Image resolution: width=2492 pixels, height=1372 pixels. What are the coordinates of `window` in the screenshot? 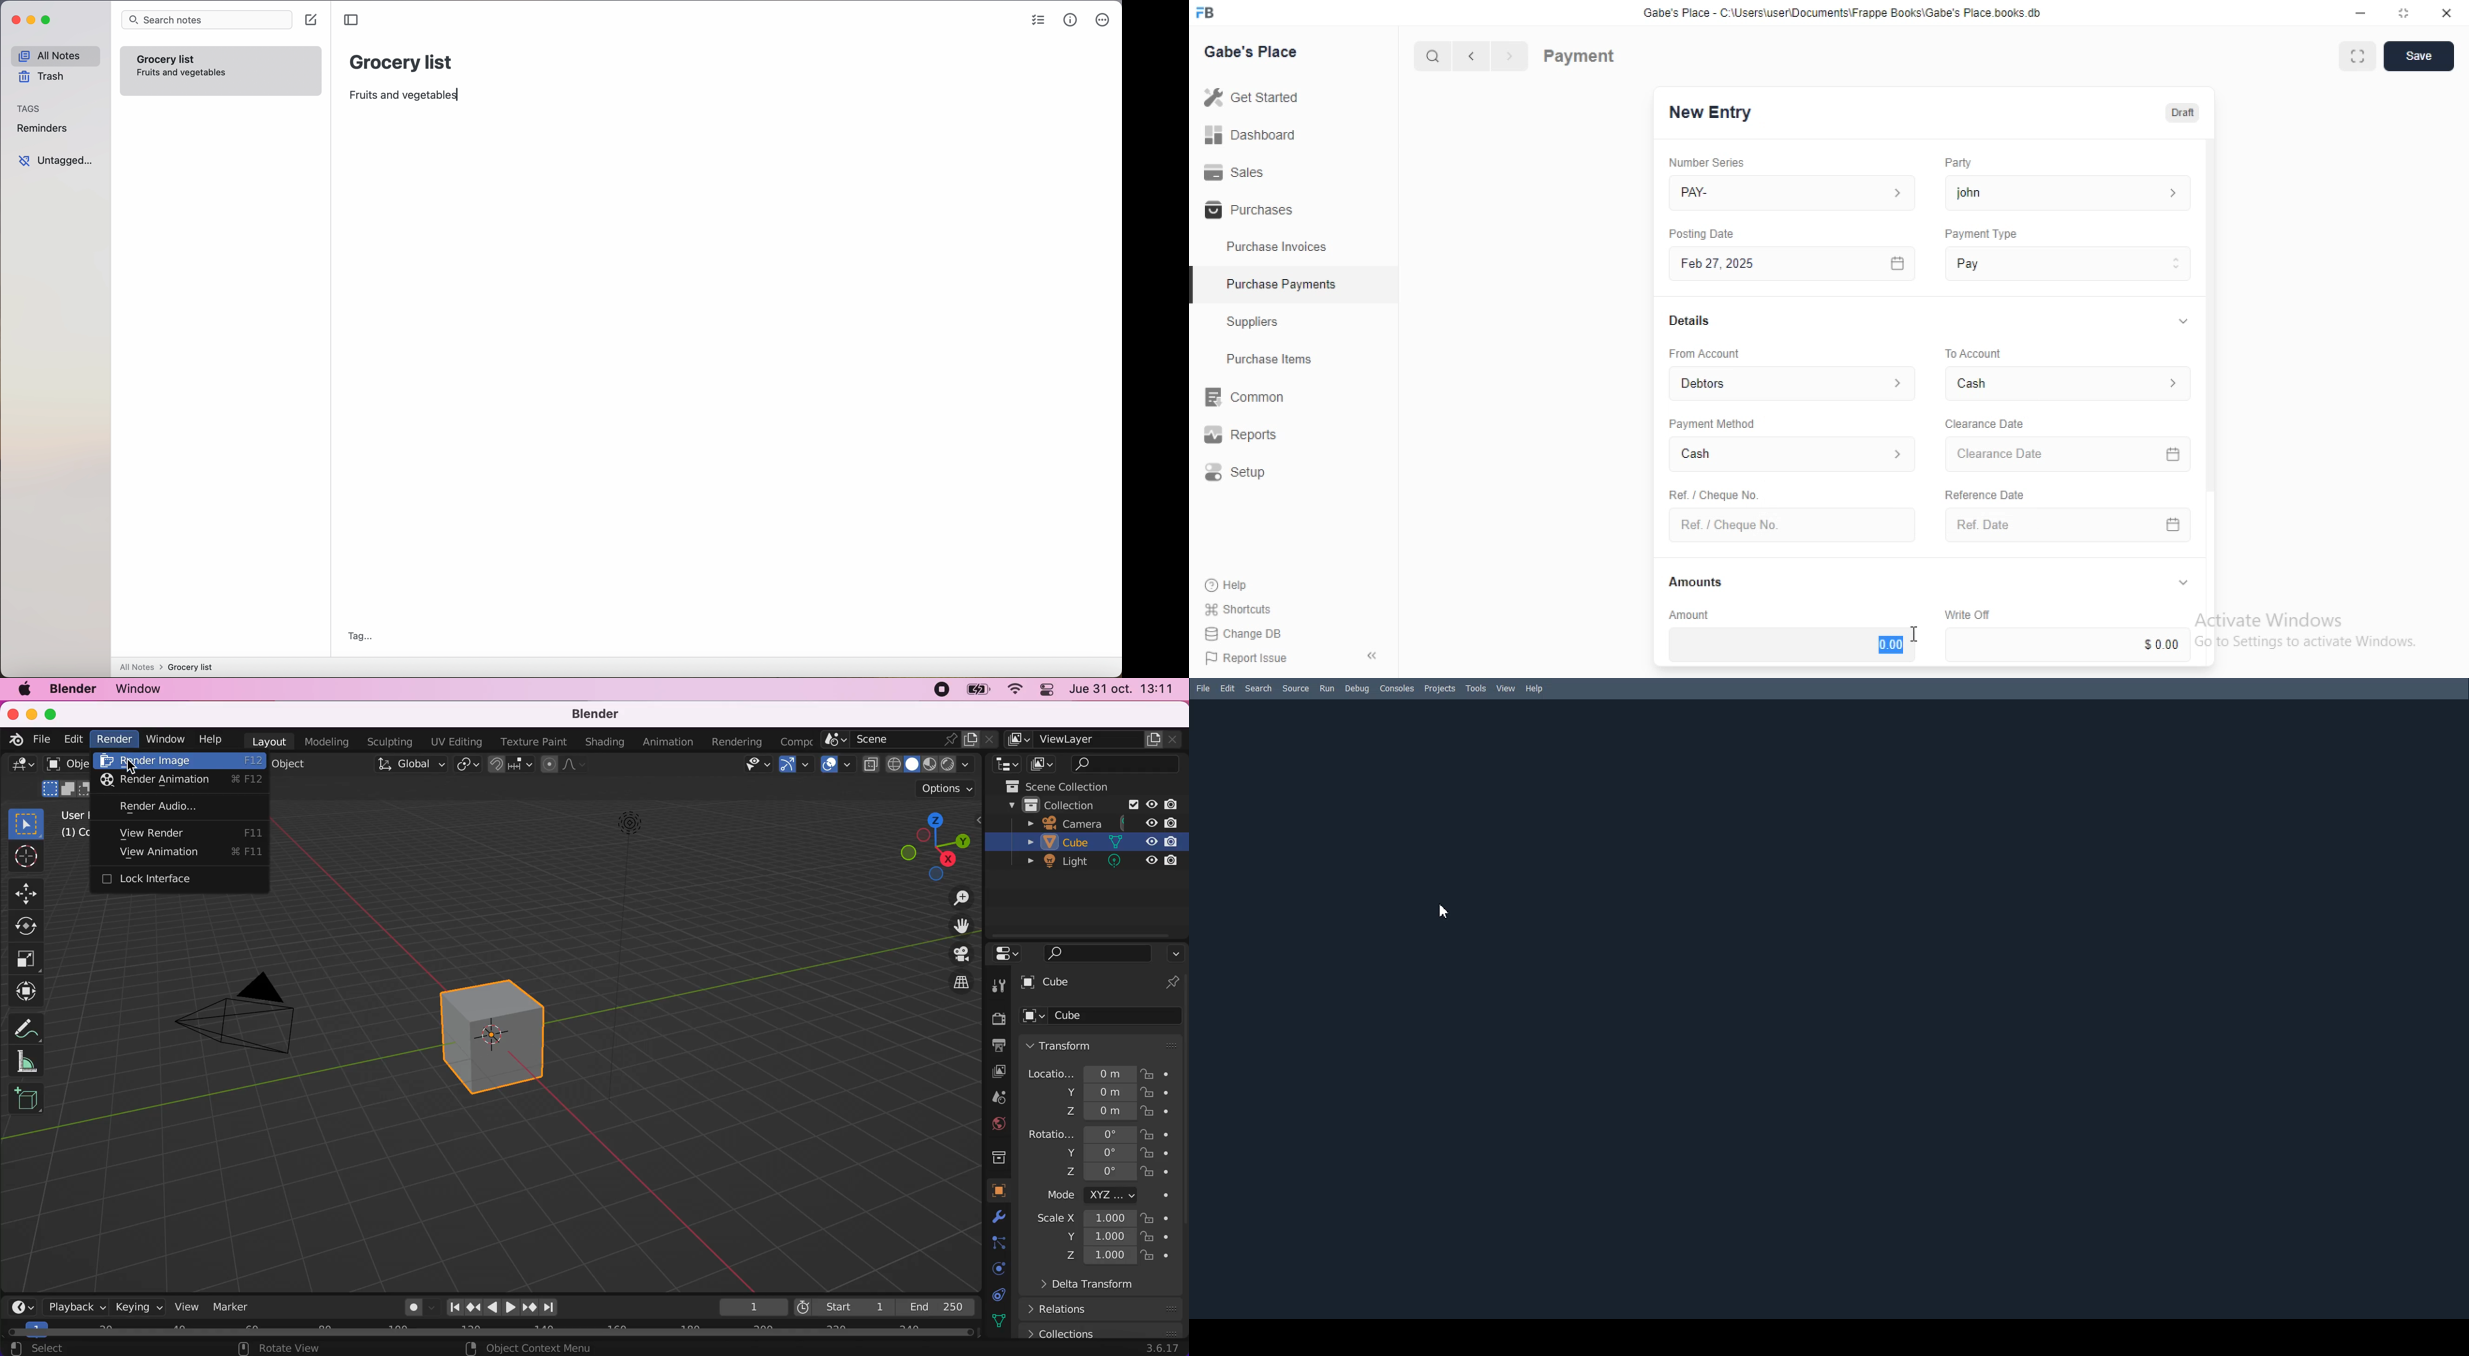 It's located at (168, 738).